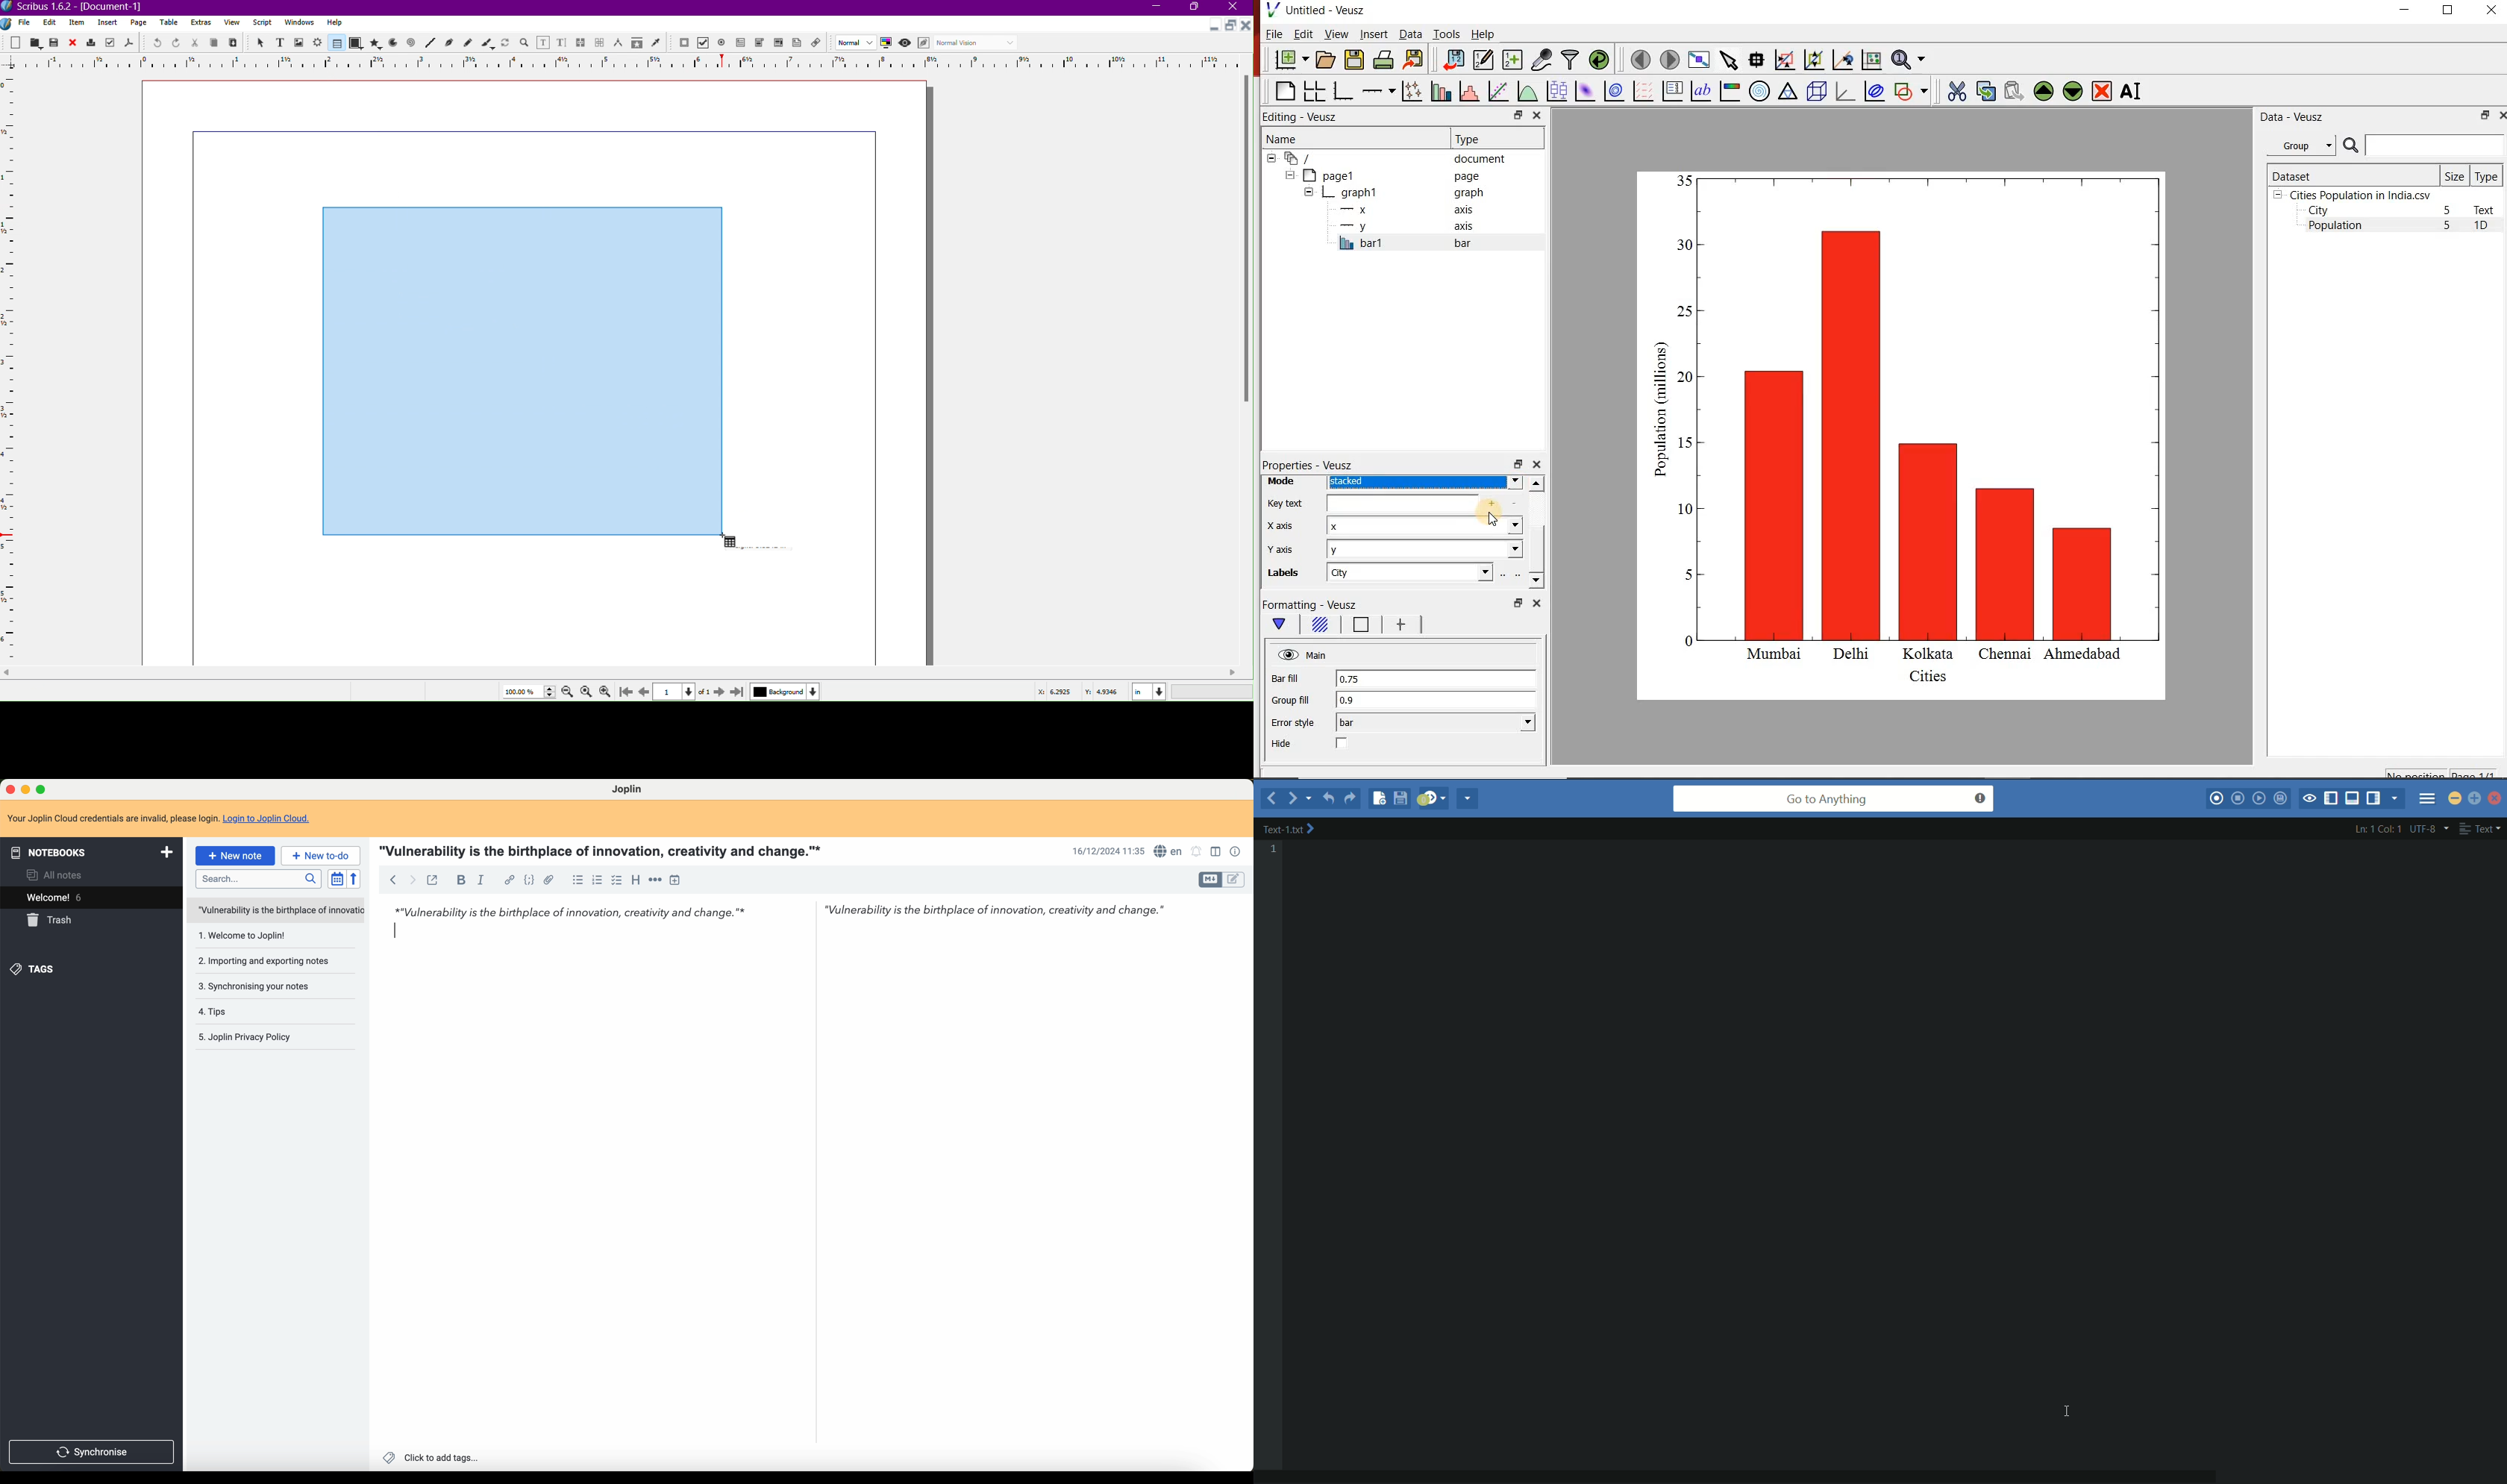 This screenshot has width=2520, height=1484. What do you see at coordinates (628, 691) in the screenshot?
I see `Go to First Page` at bounding box center [628, 691].